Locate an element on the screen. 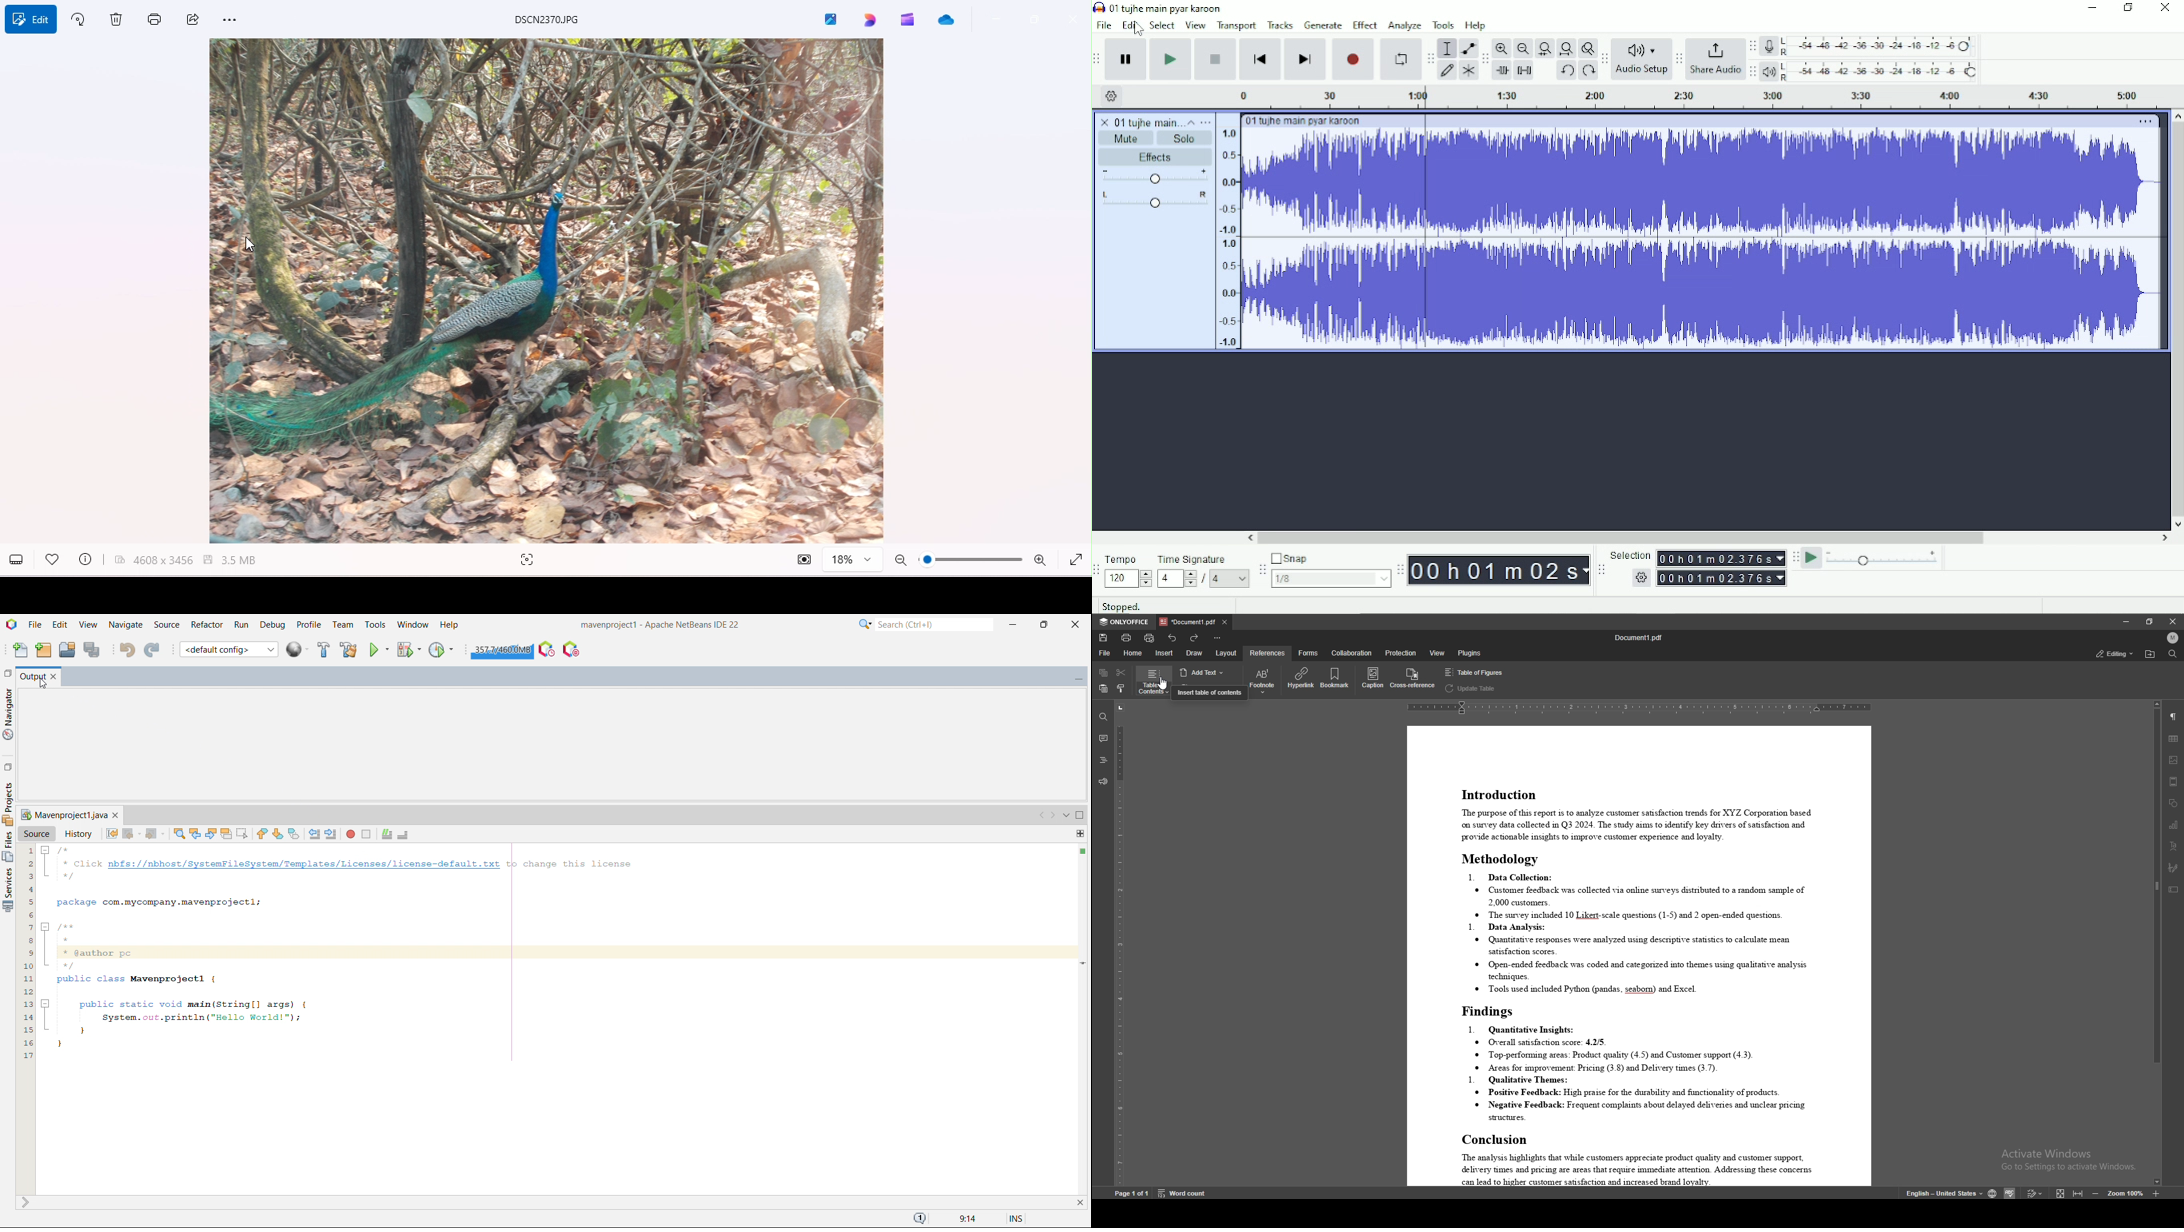 The image size is (2184, 1232). Track title is located at coordinates (1301, 120).